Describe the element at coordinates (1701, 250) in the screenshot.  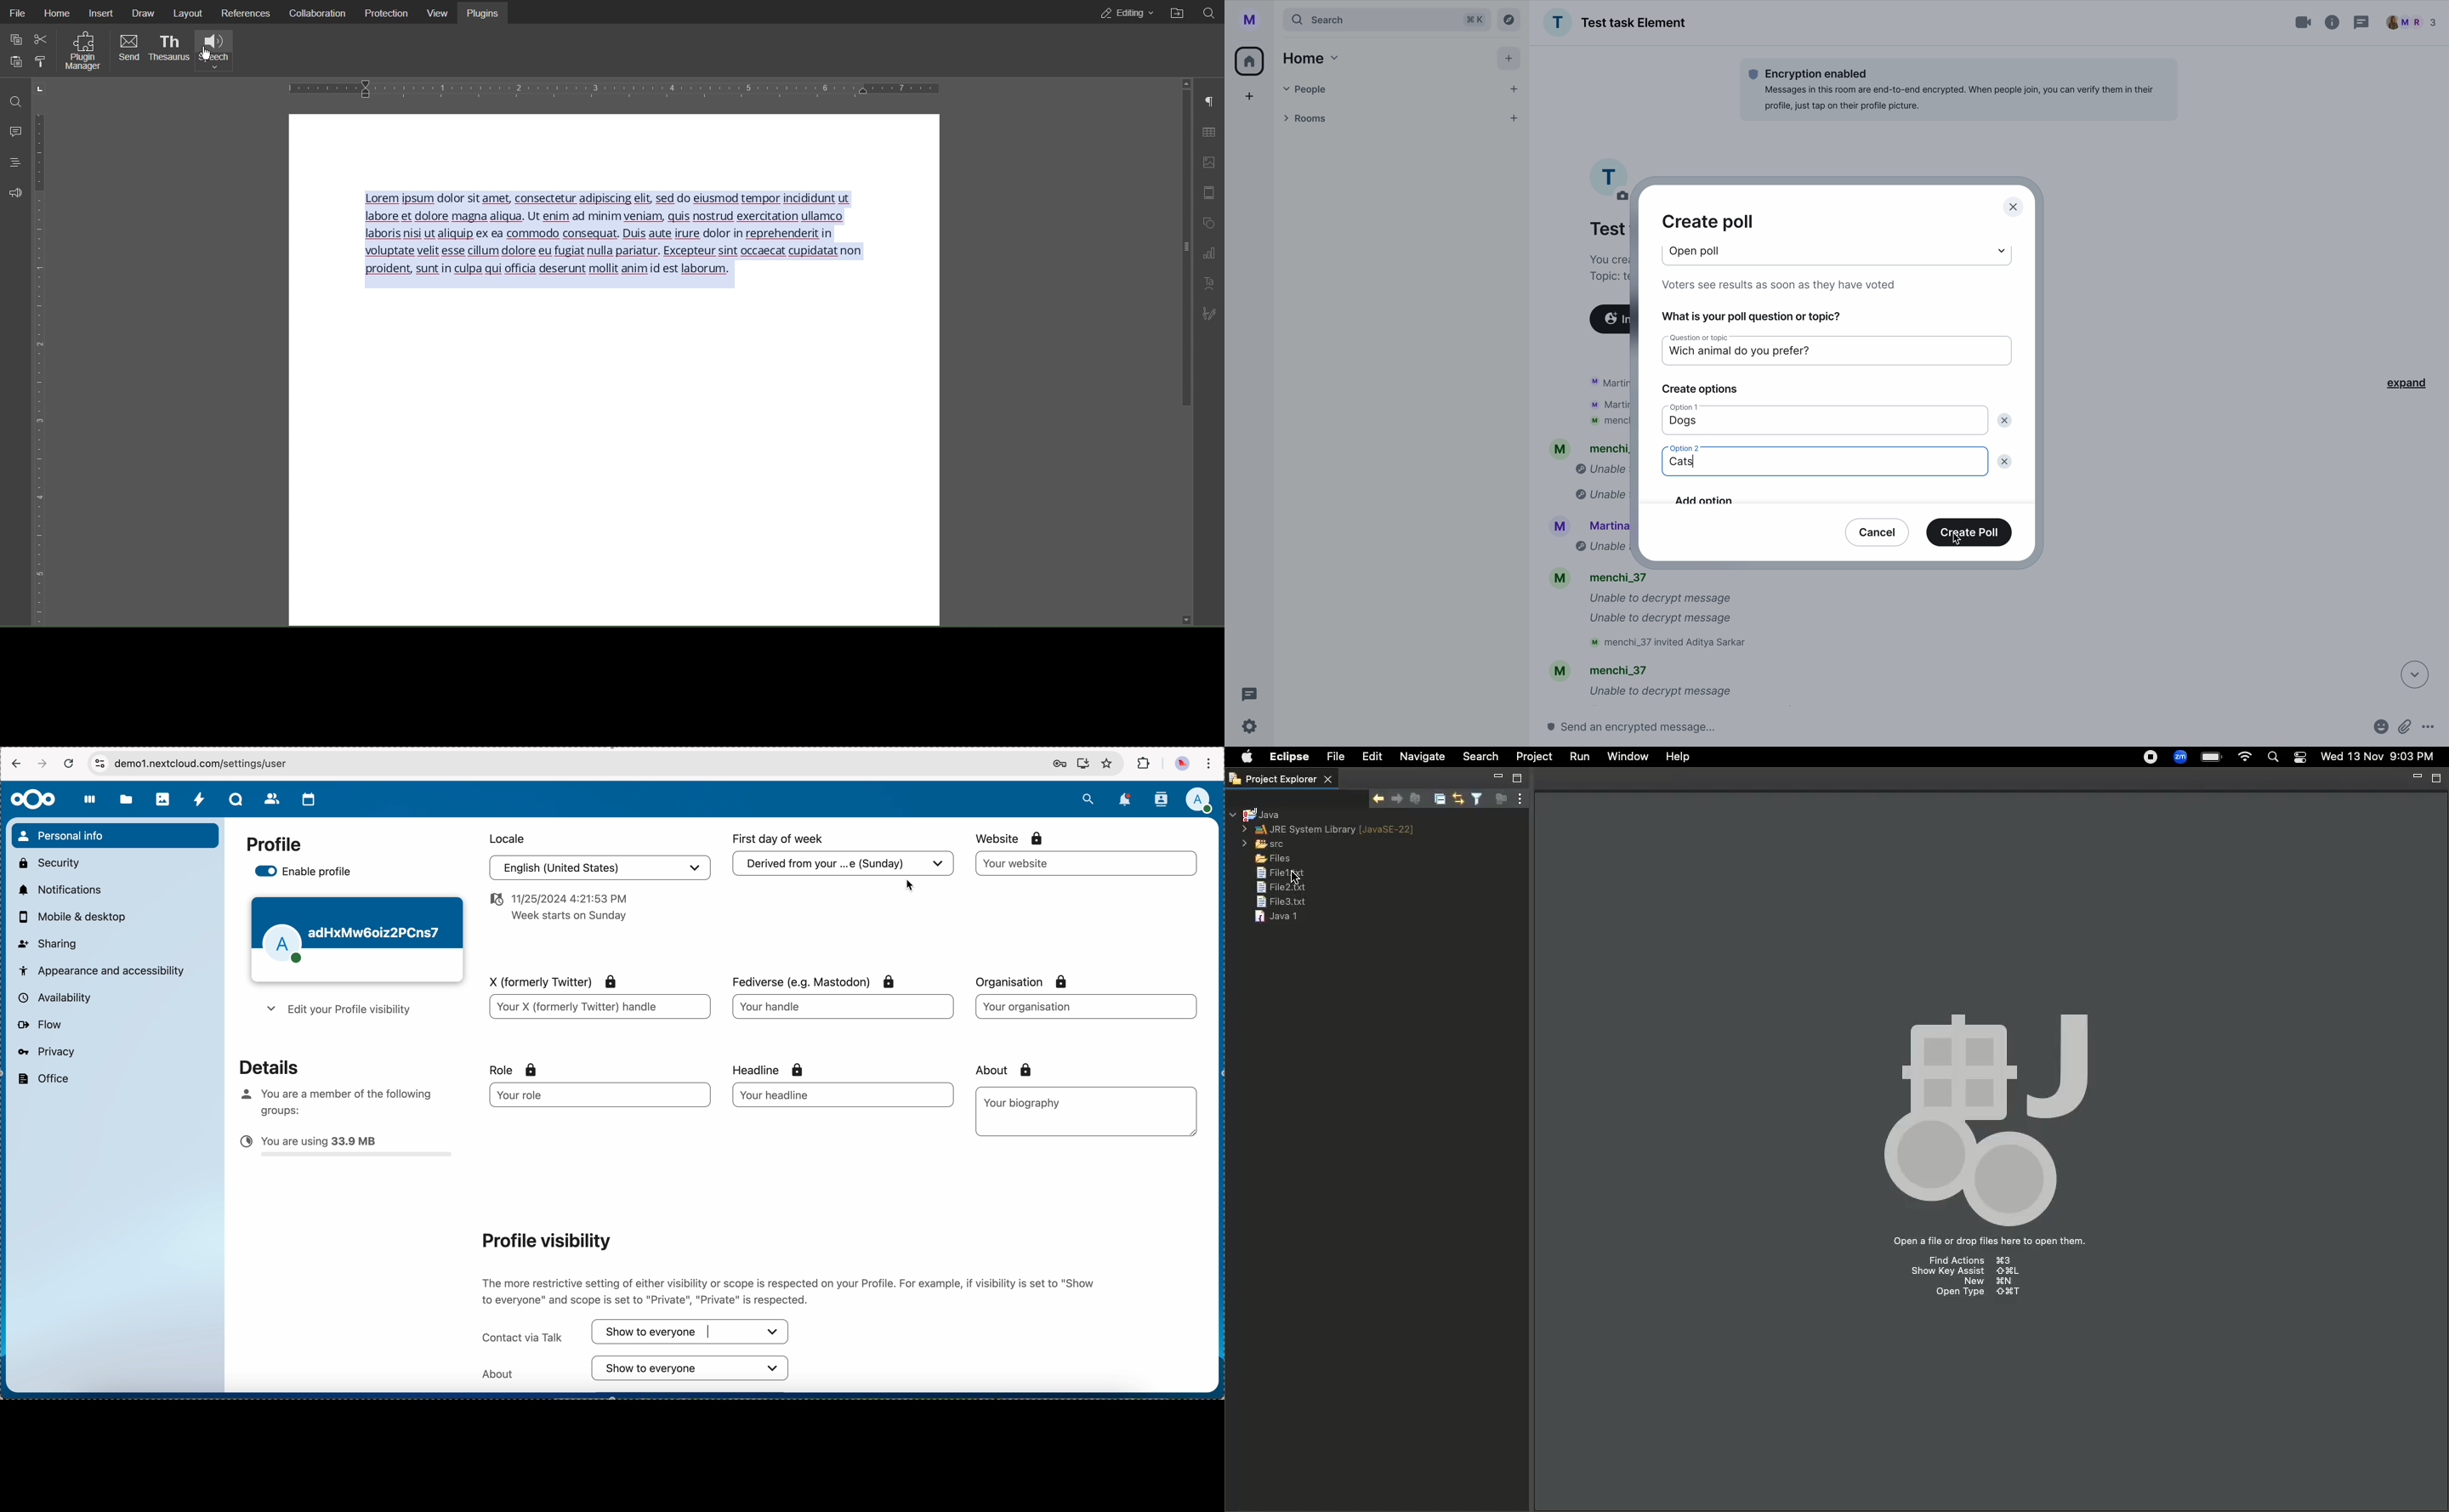
I see `poll type` at that location.